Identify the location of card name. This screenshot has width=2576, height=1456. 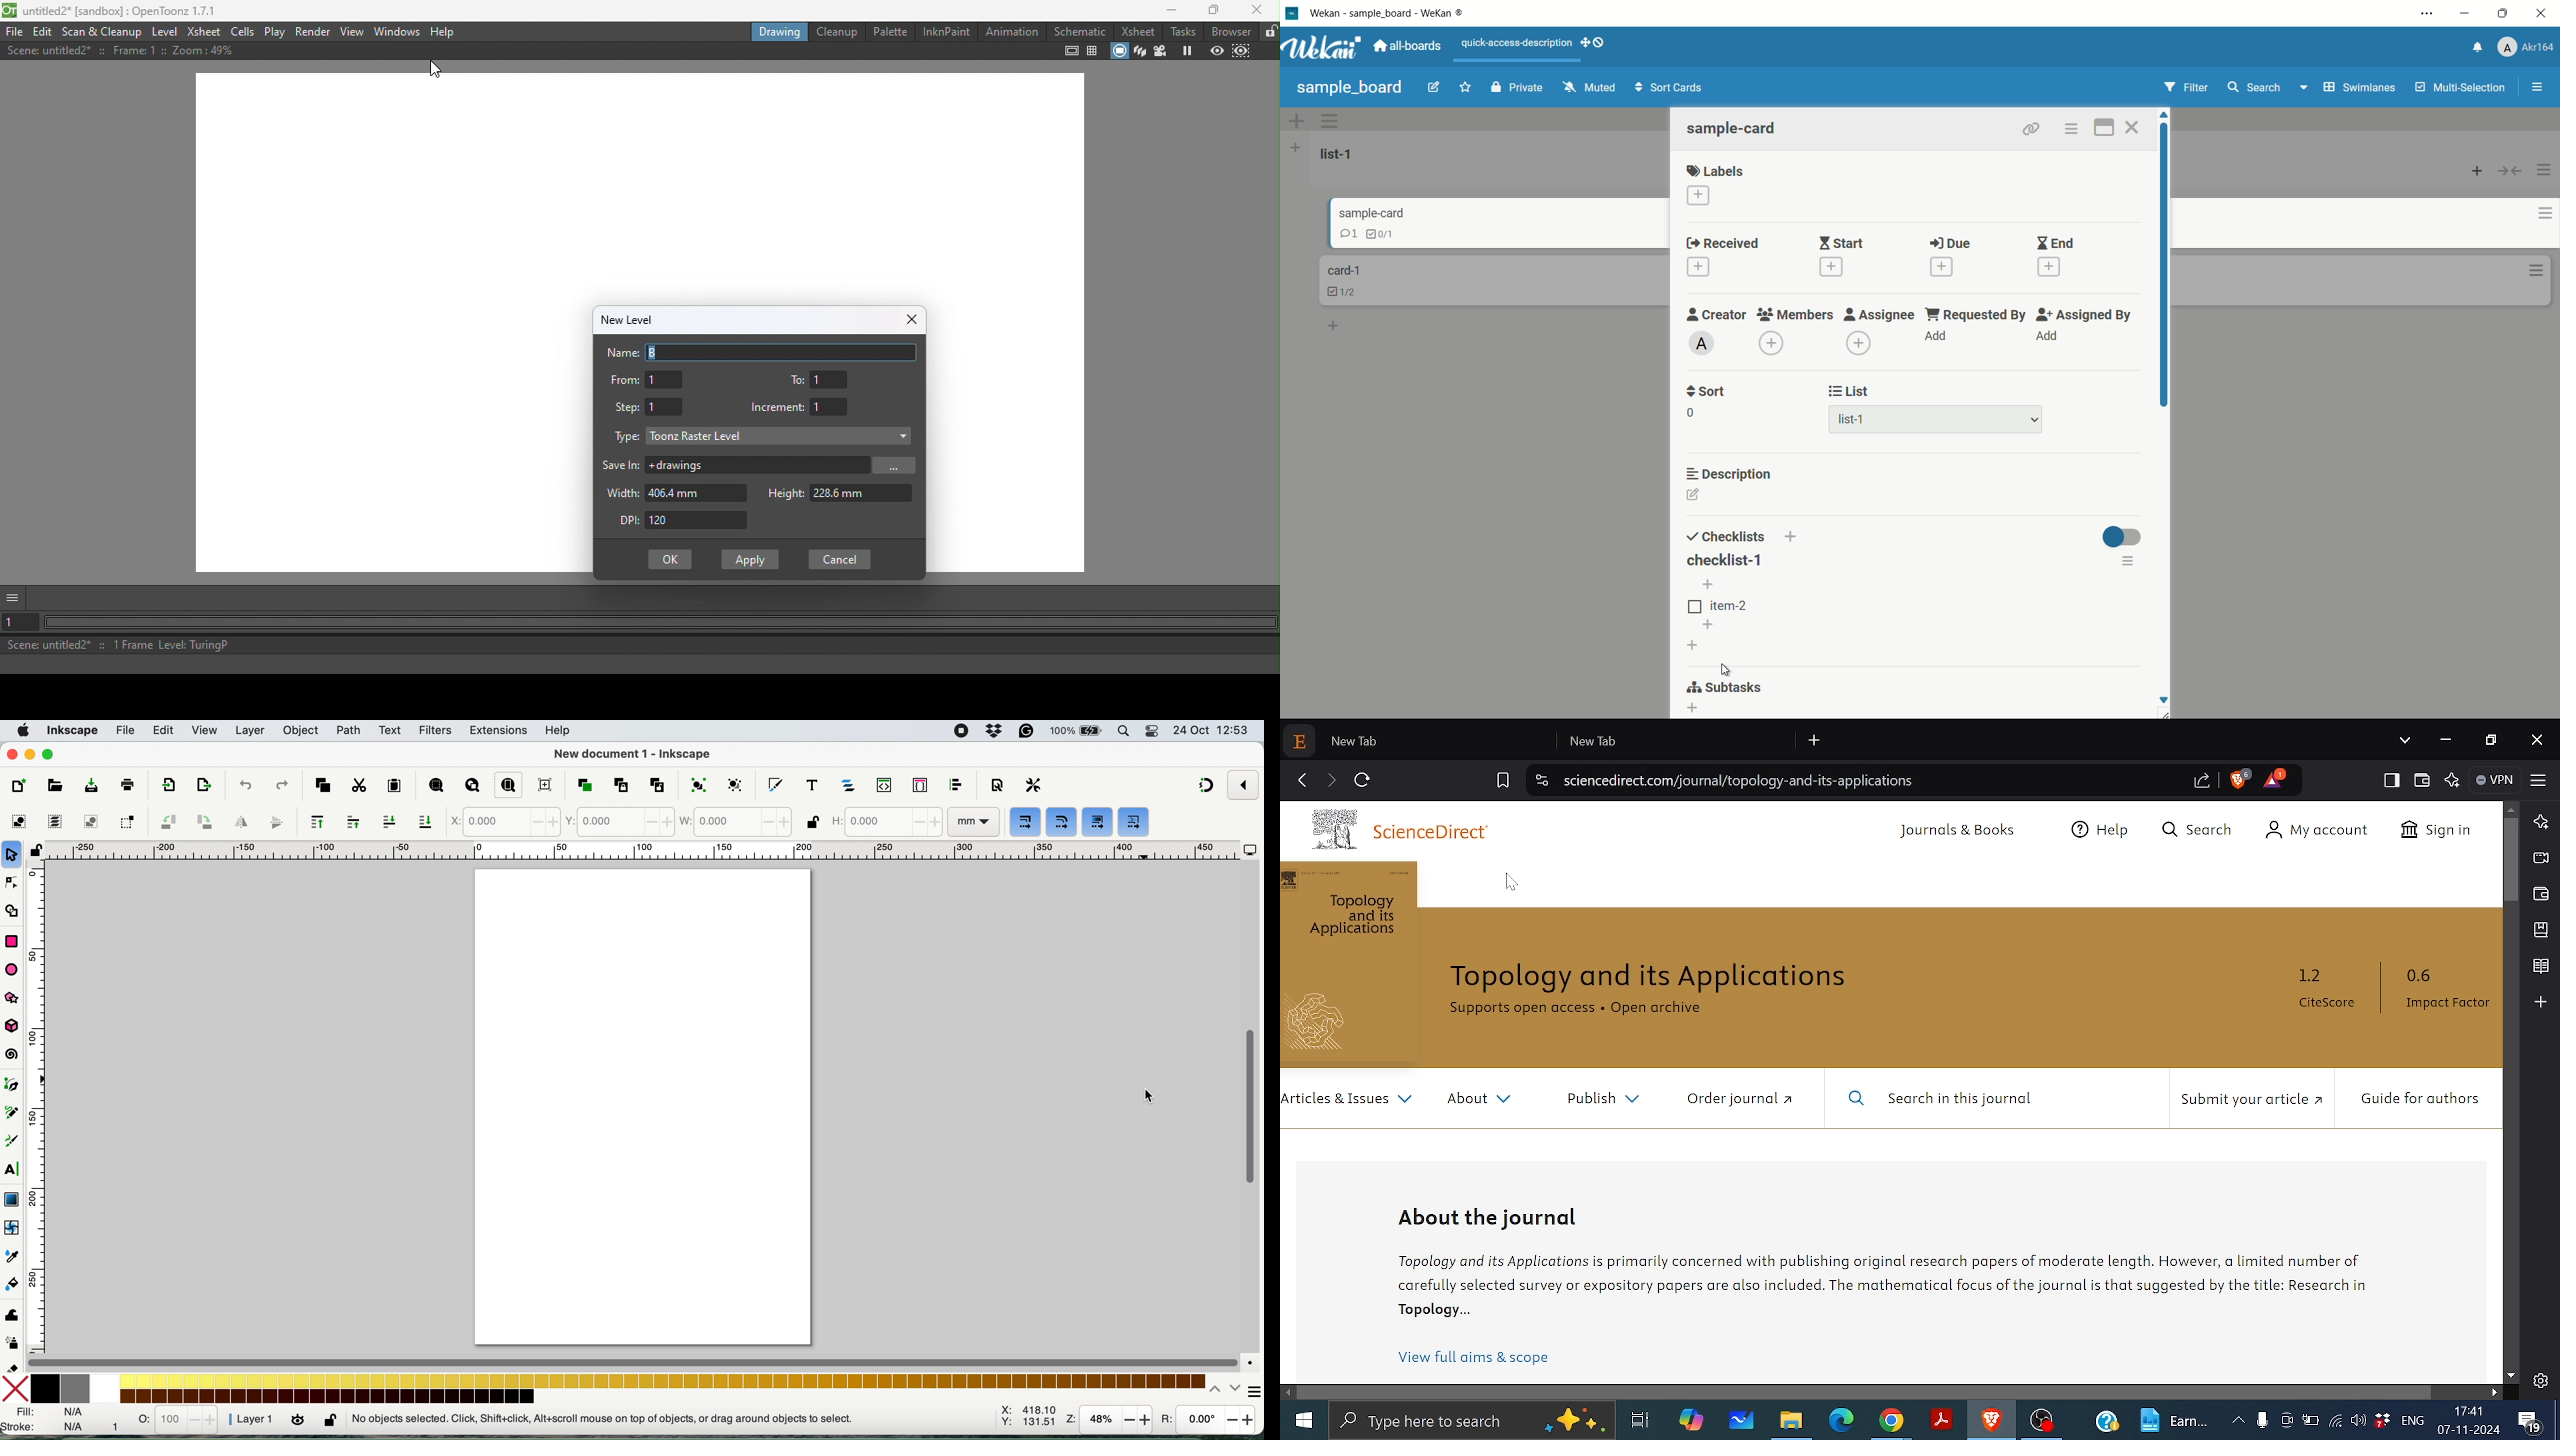
(1733, 127).